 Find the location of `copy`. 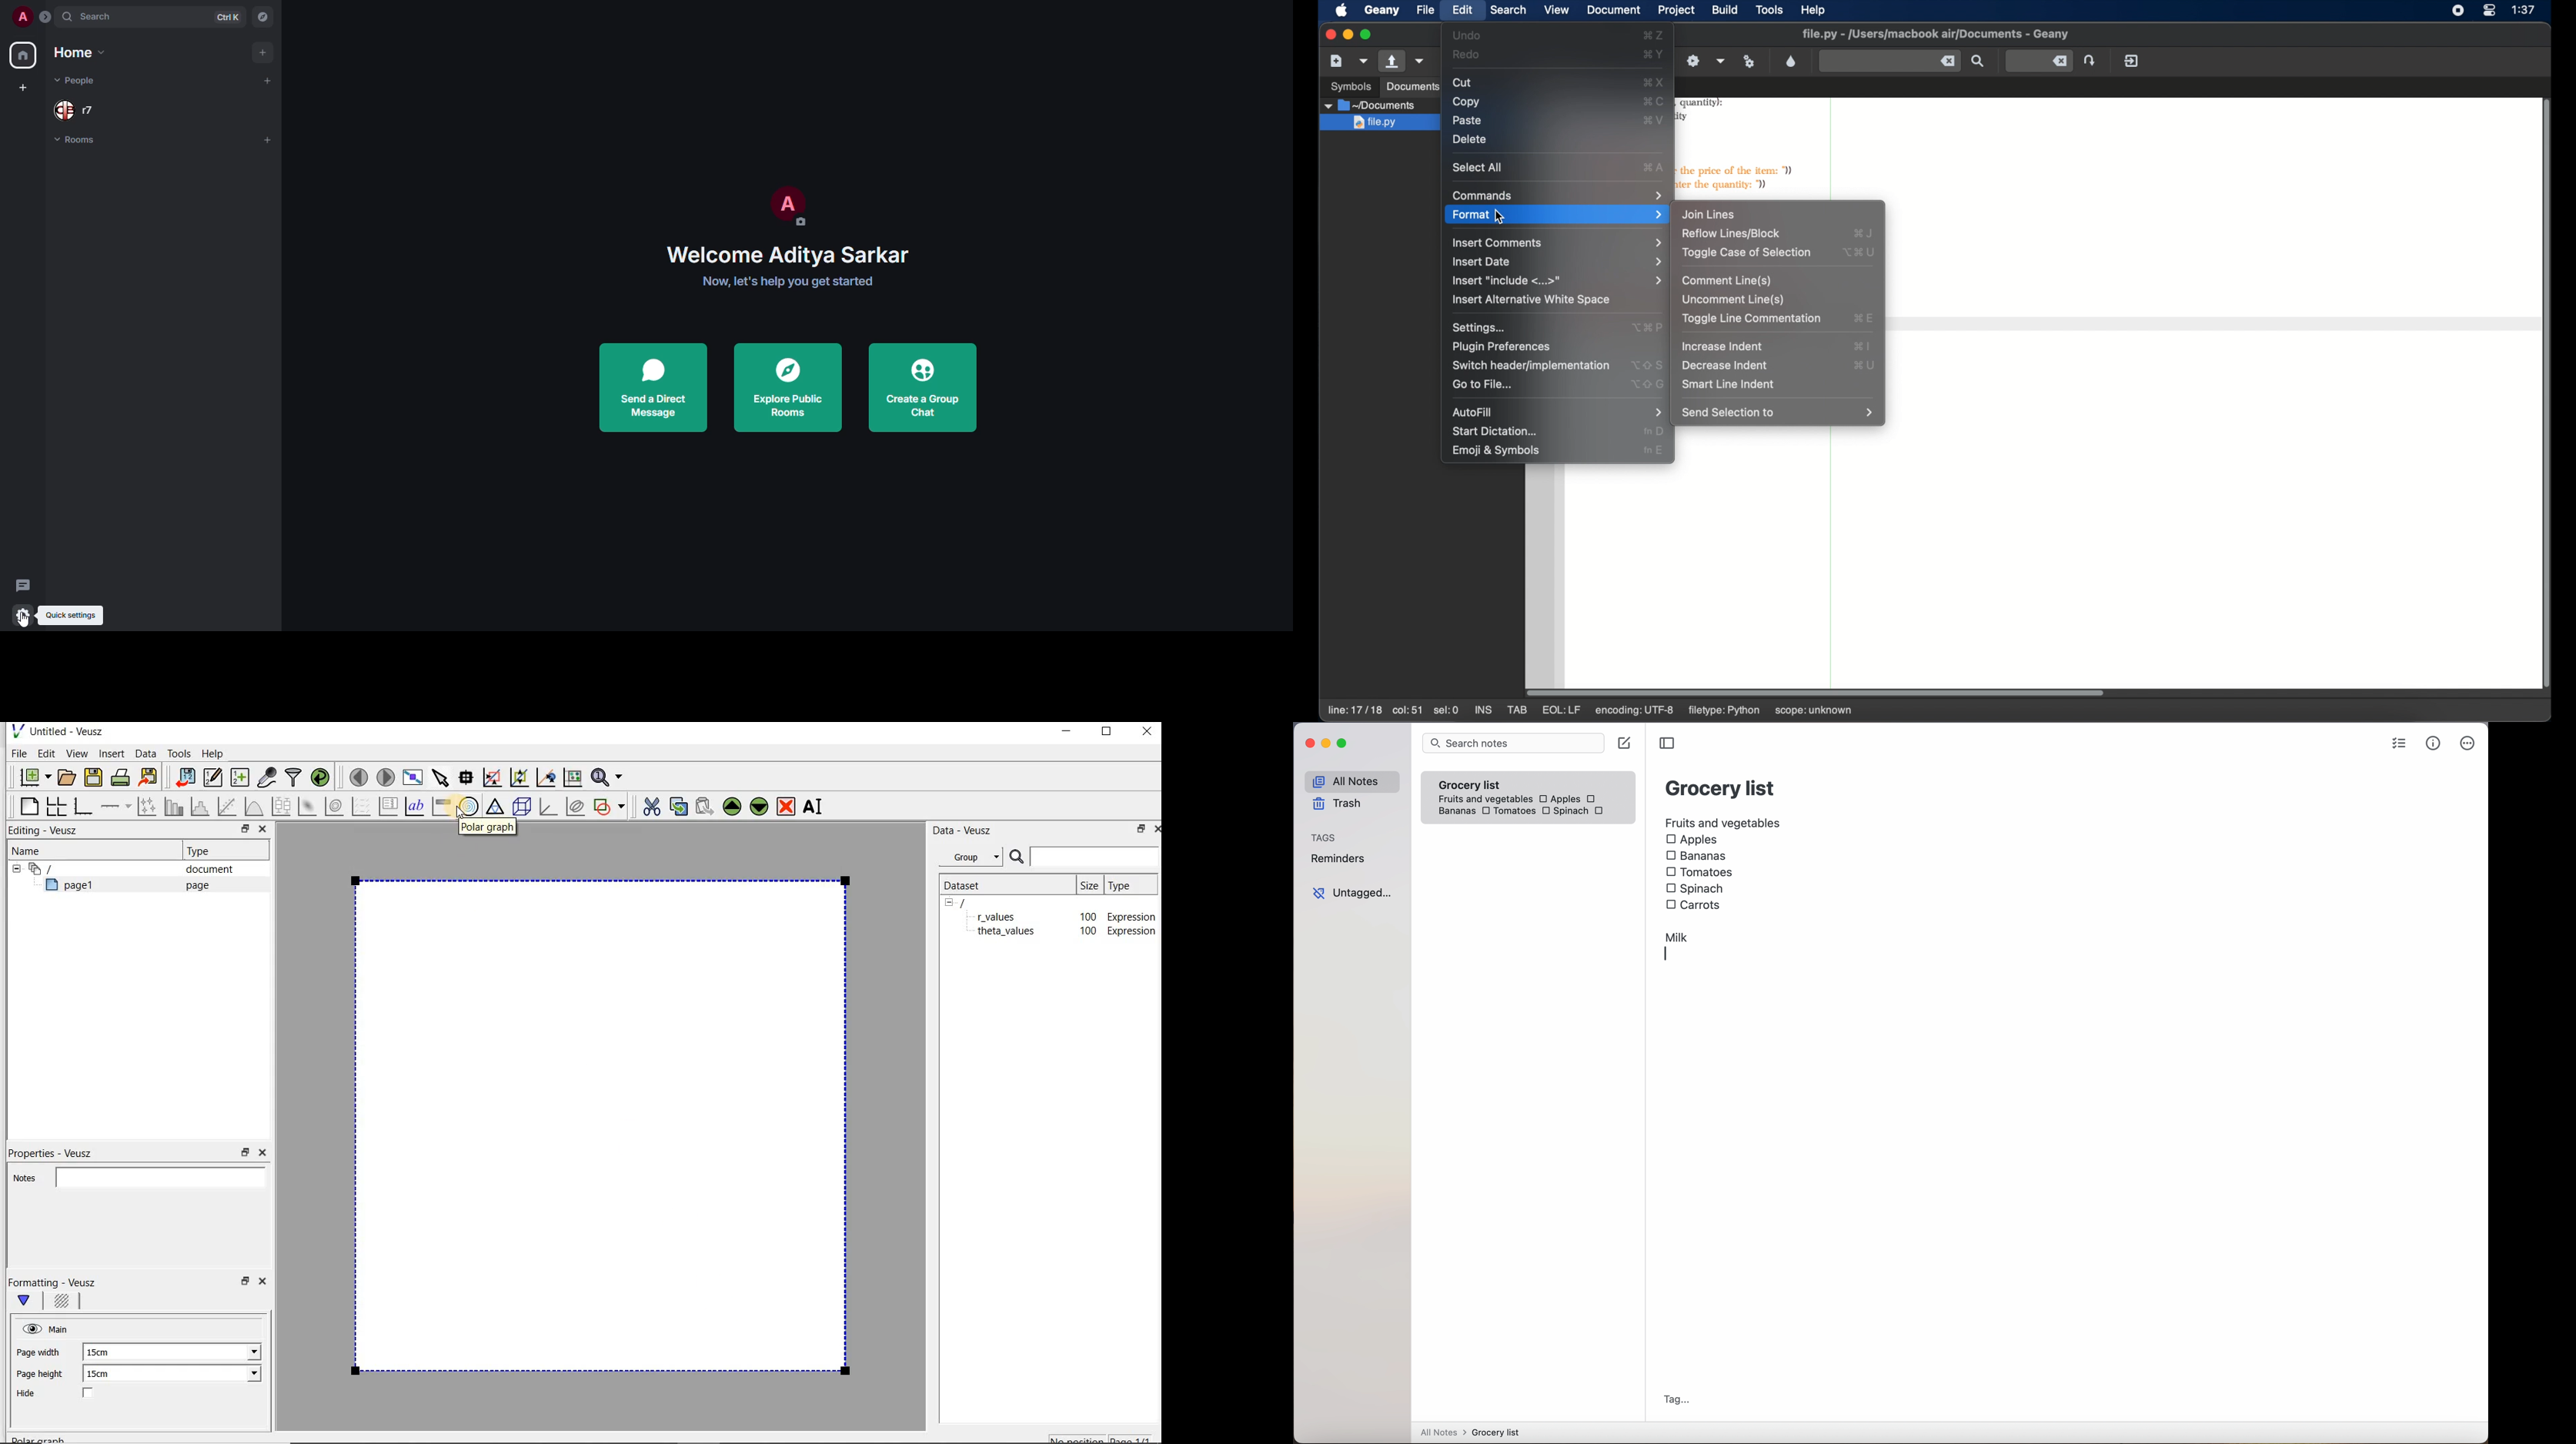

copy is located at coordinates (1466, 102).